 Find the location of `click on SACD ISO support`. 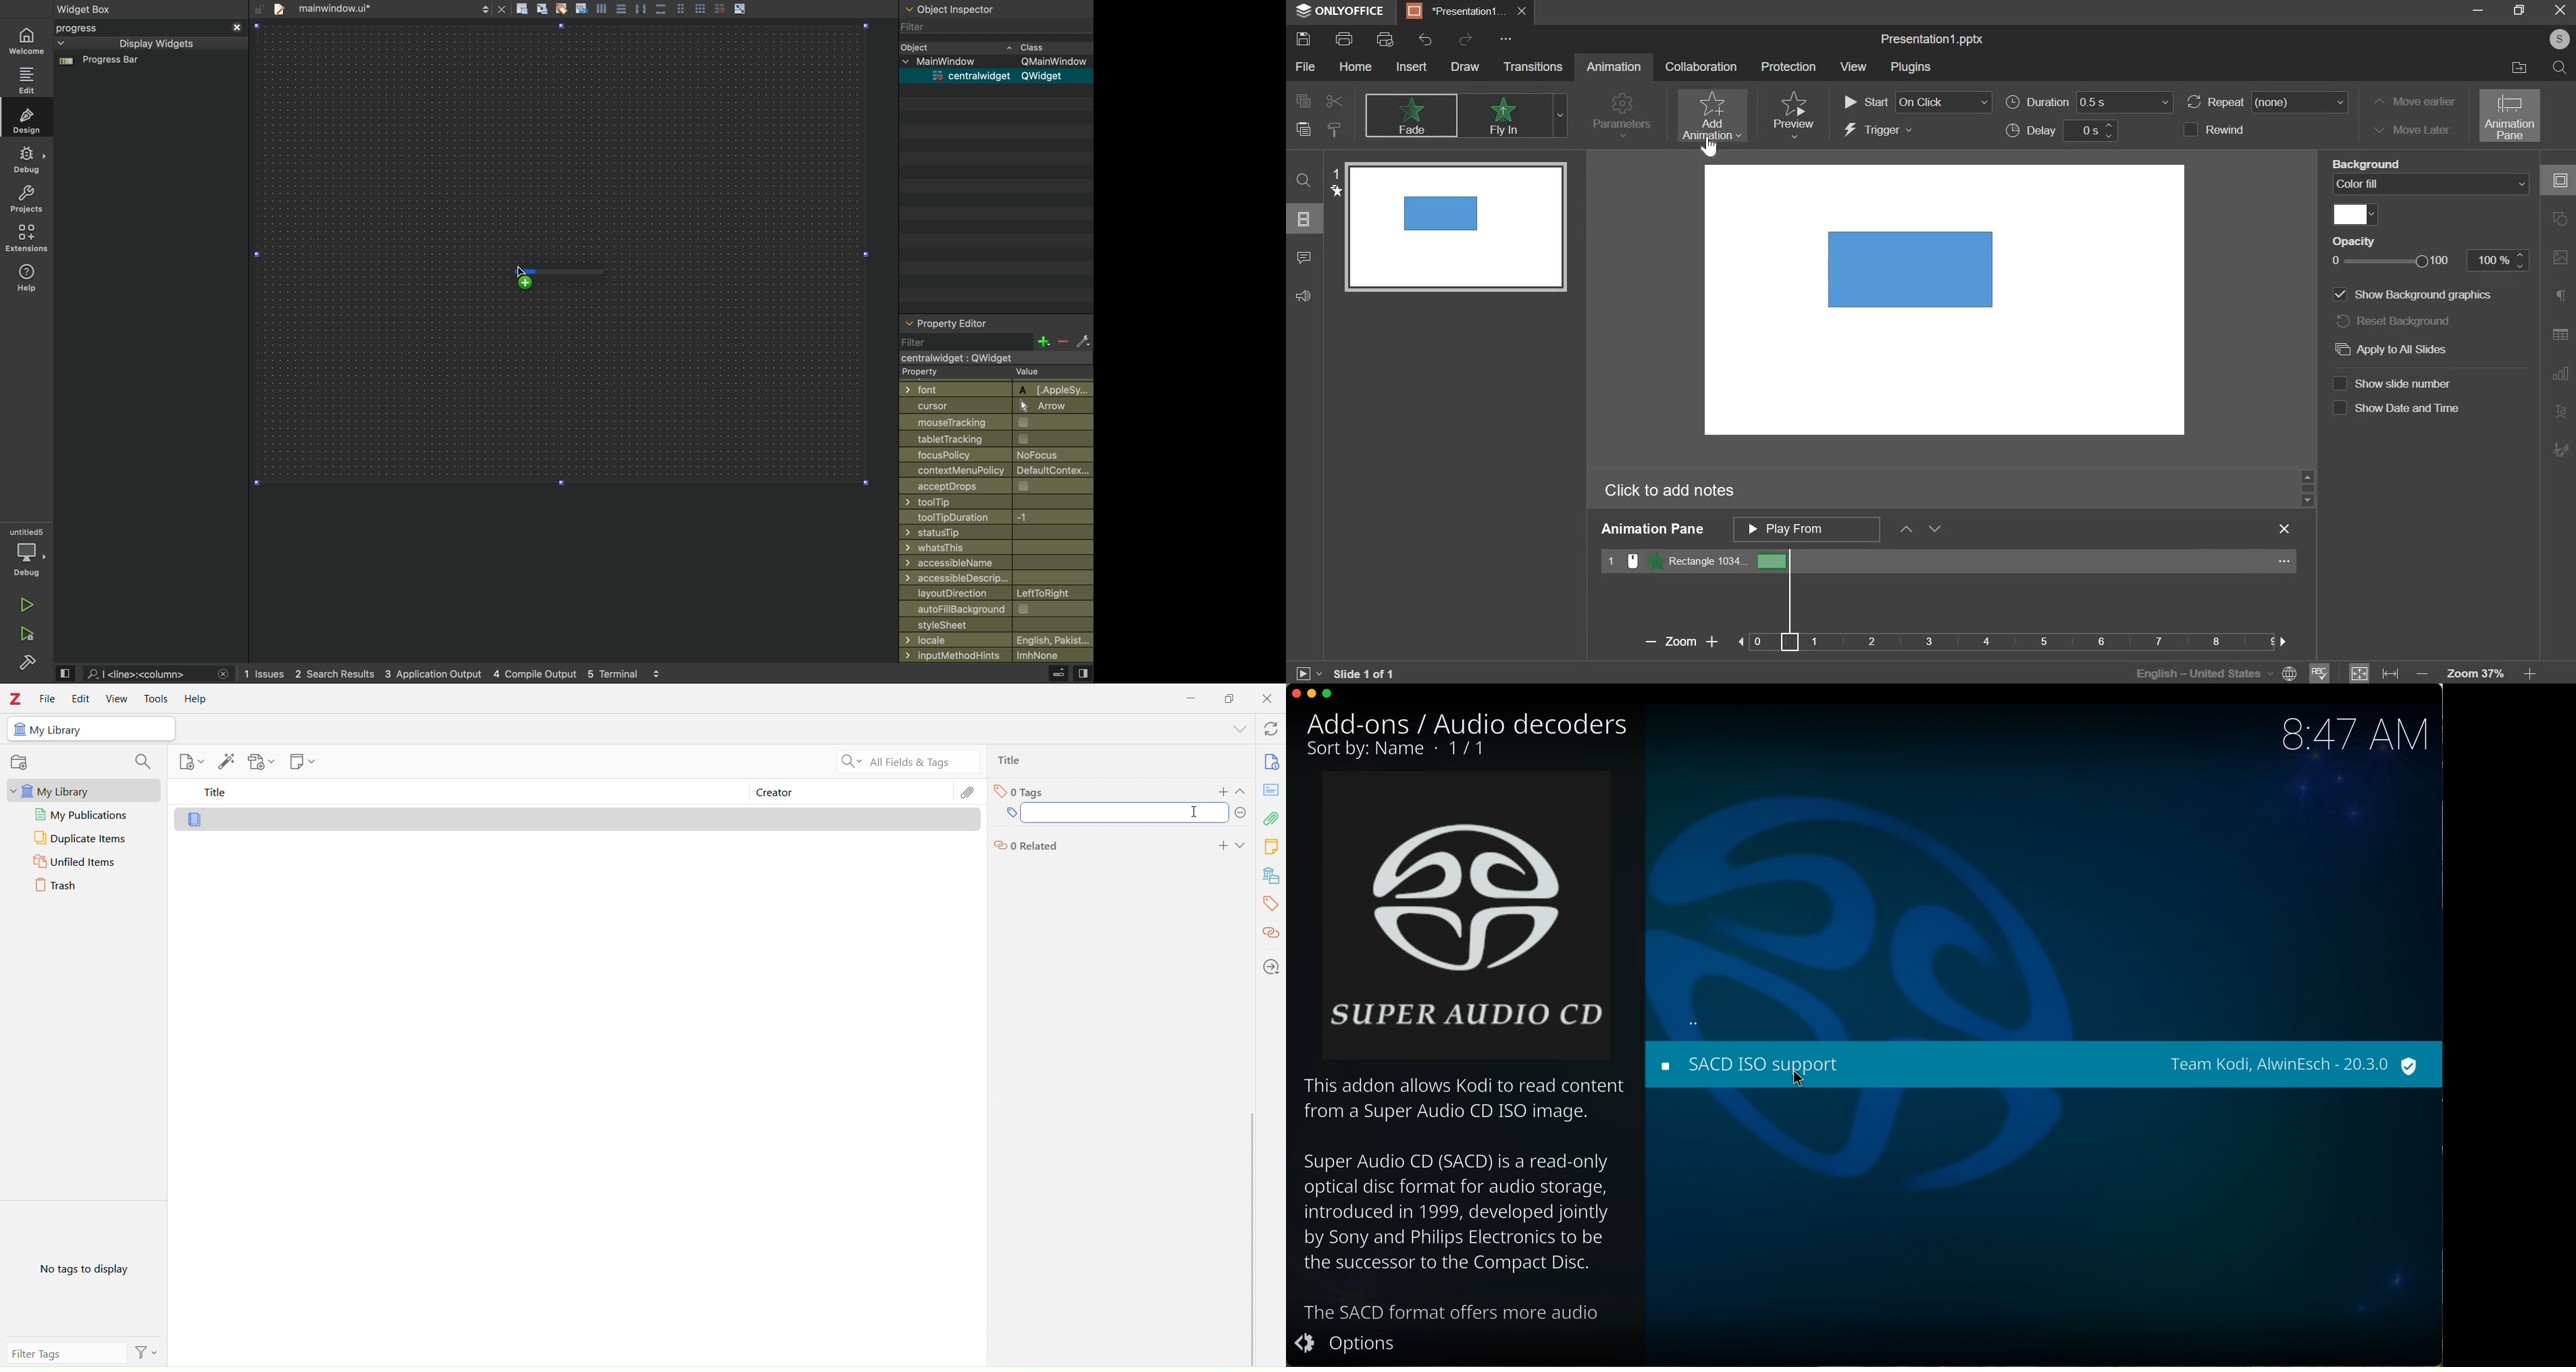

click on SACD ISO support is located at coordinates (2041, 1064).